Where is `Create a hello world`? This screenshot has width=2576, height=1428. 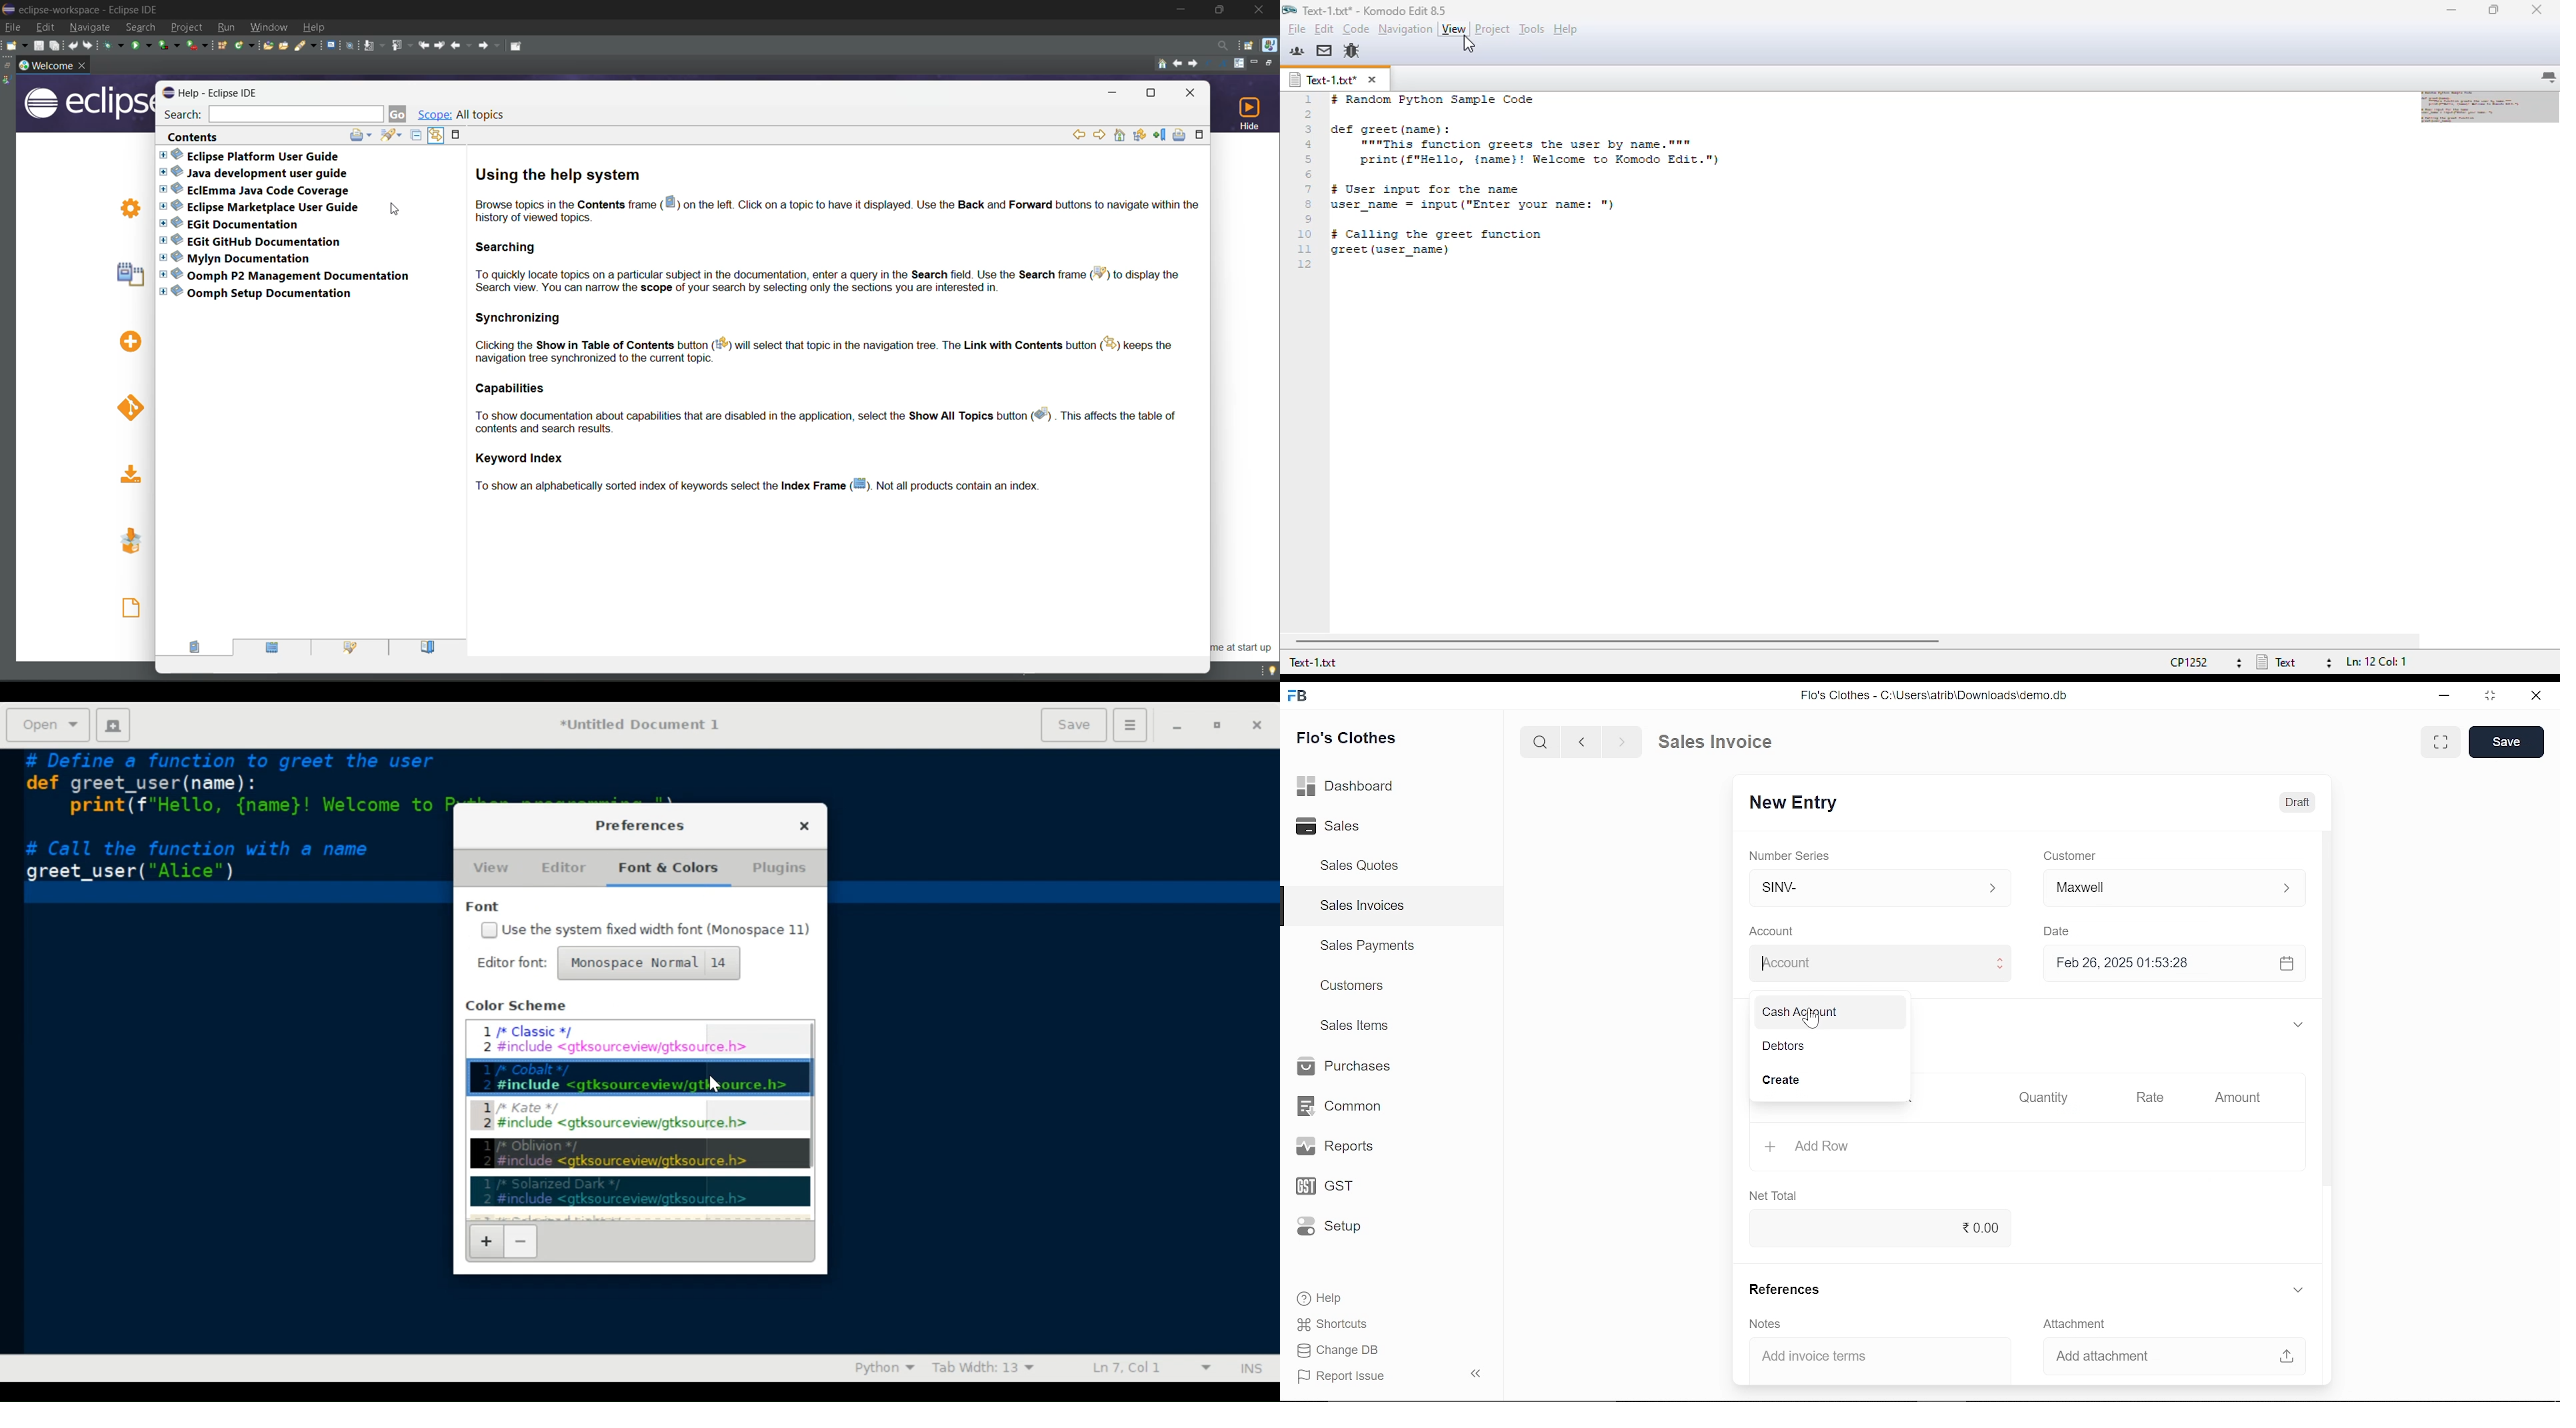
Create a hello world is located at coordinates (123, 277).